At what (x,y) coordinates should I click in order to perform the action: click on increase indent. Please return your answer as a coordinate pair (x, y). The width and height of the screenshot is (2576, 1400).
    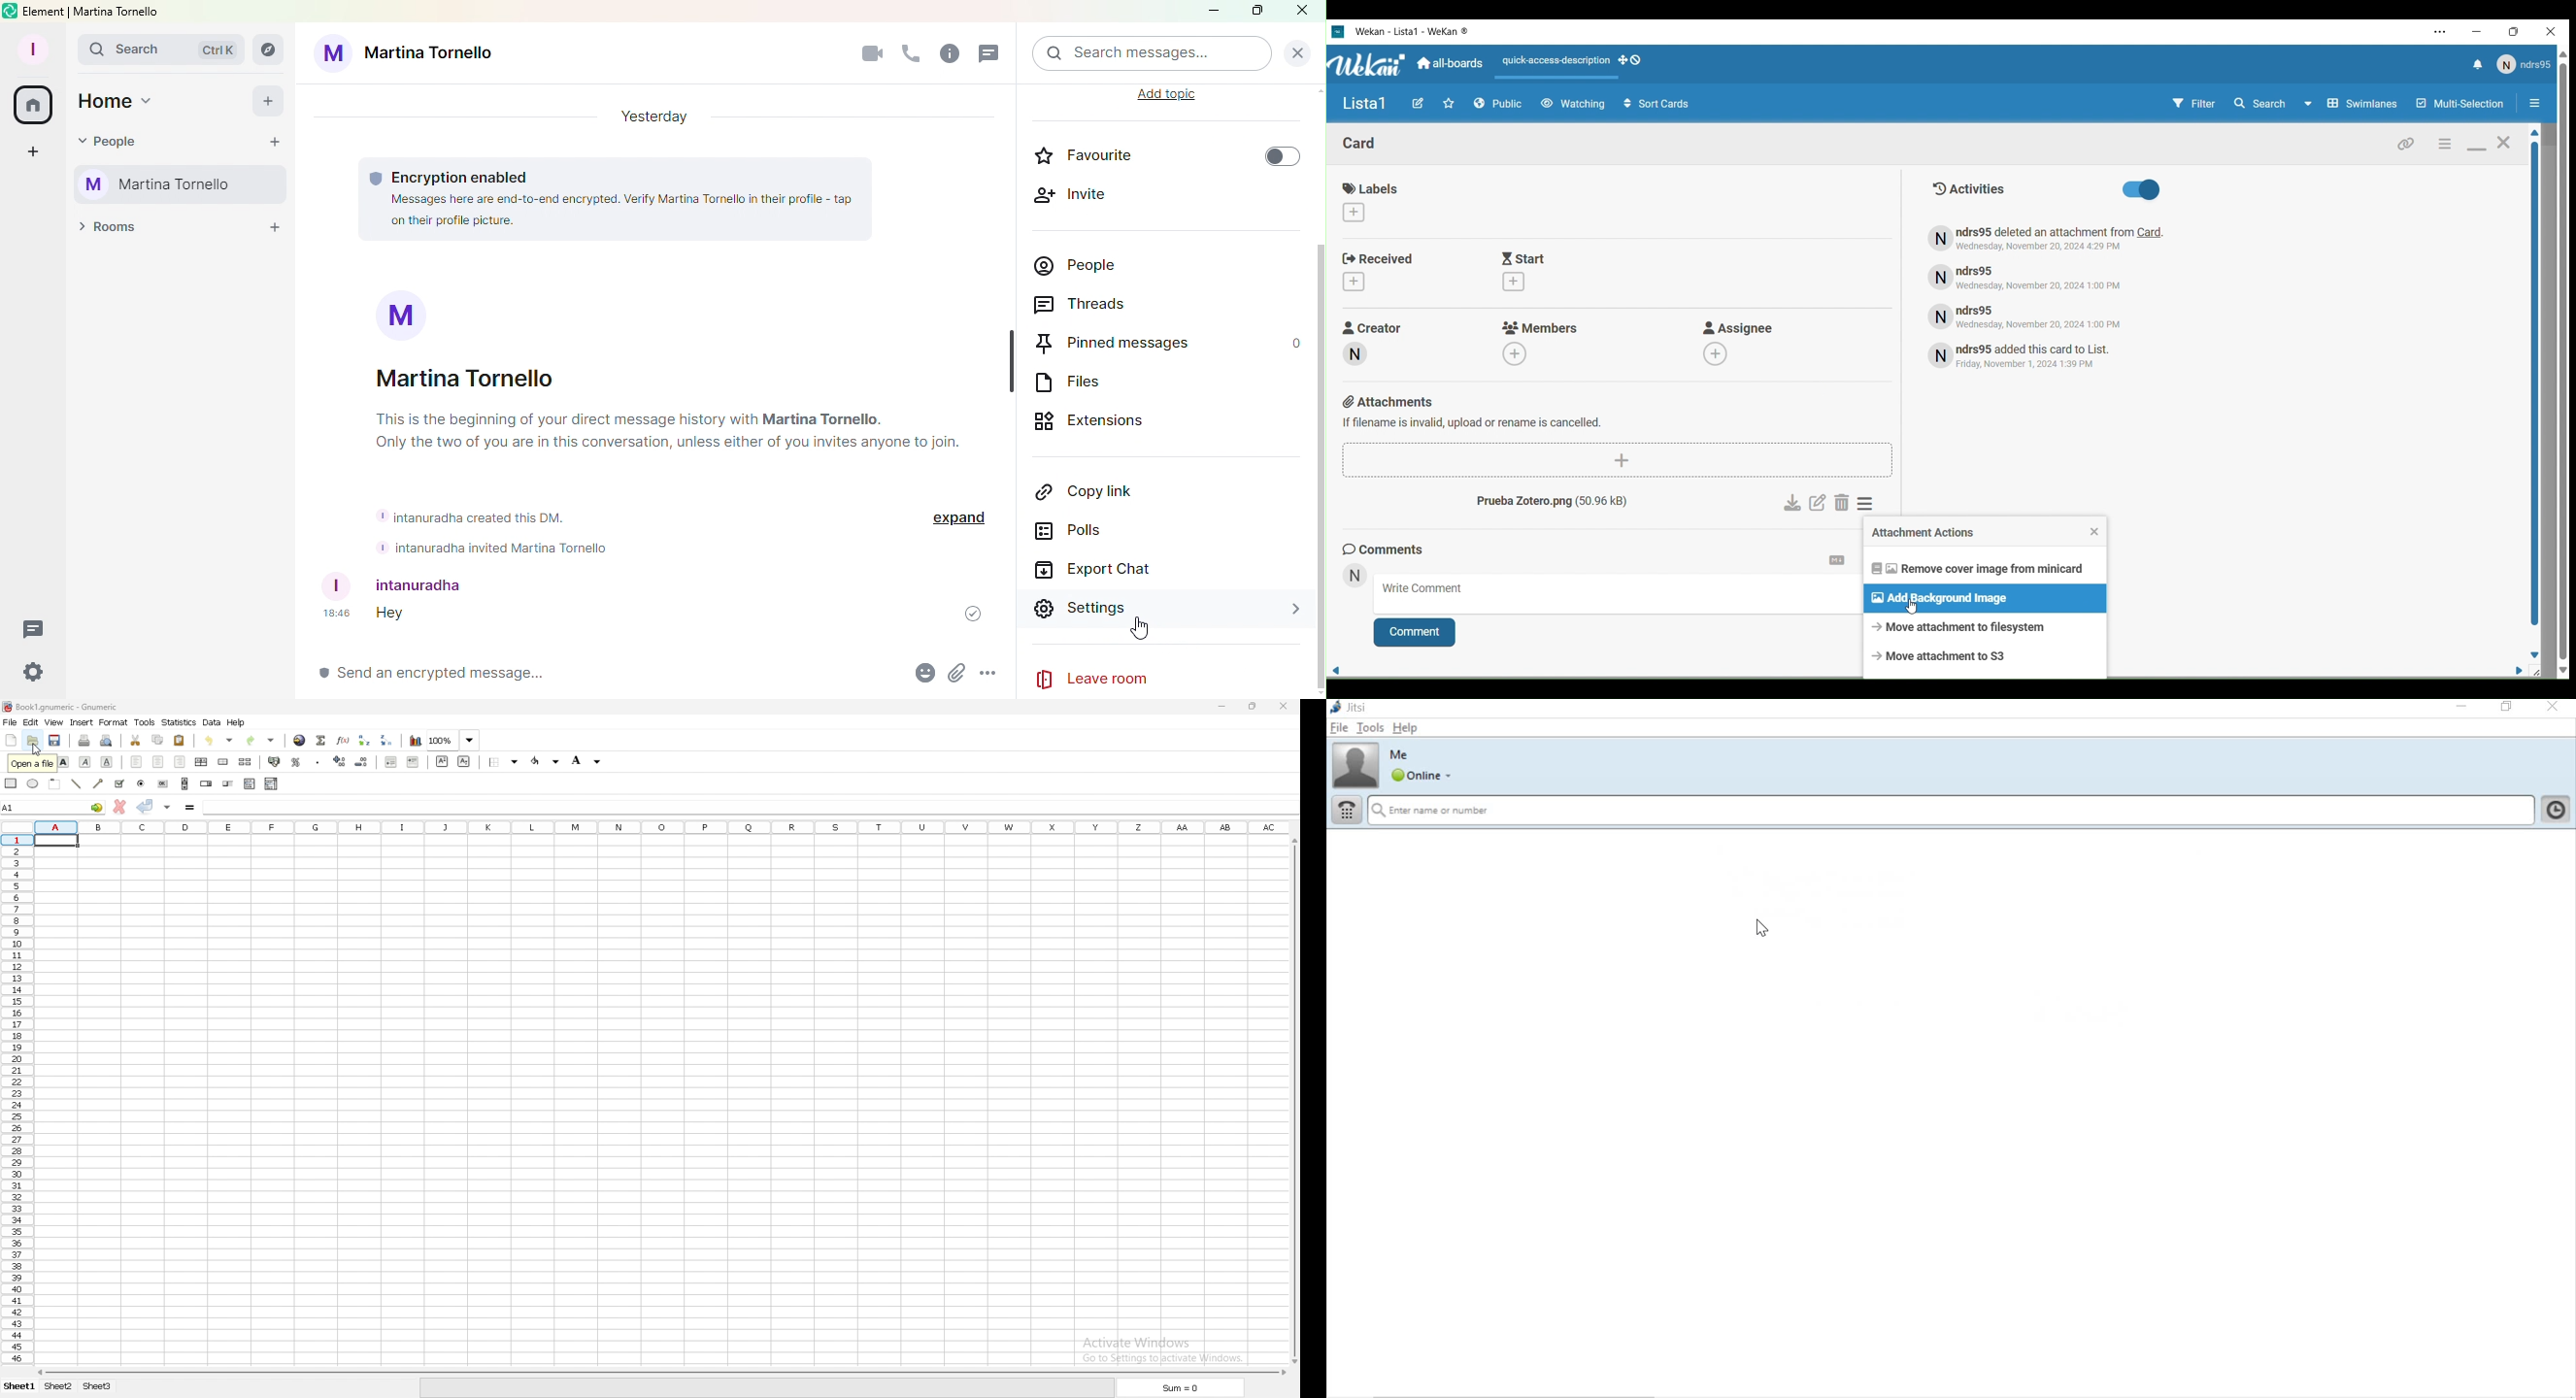
    Looking at the image, I should click on (413, 762).